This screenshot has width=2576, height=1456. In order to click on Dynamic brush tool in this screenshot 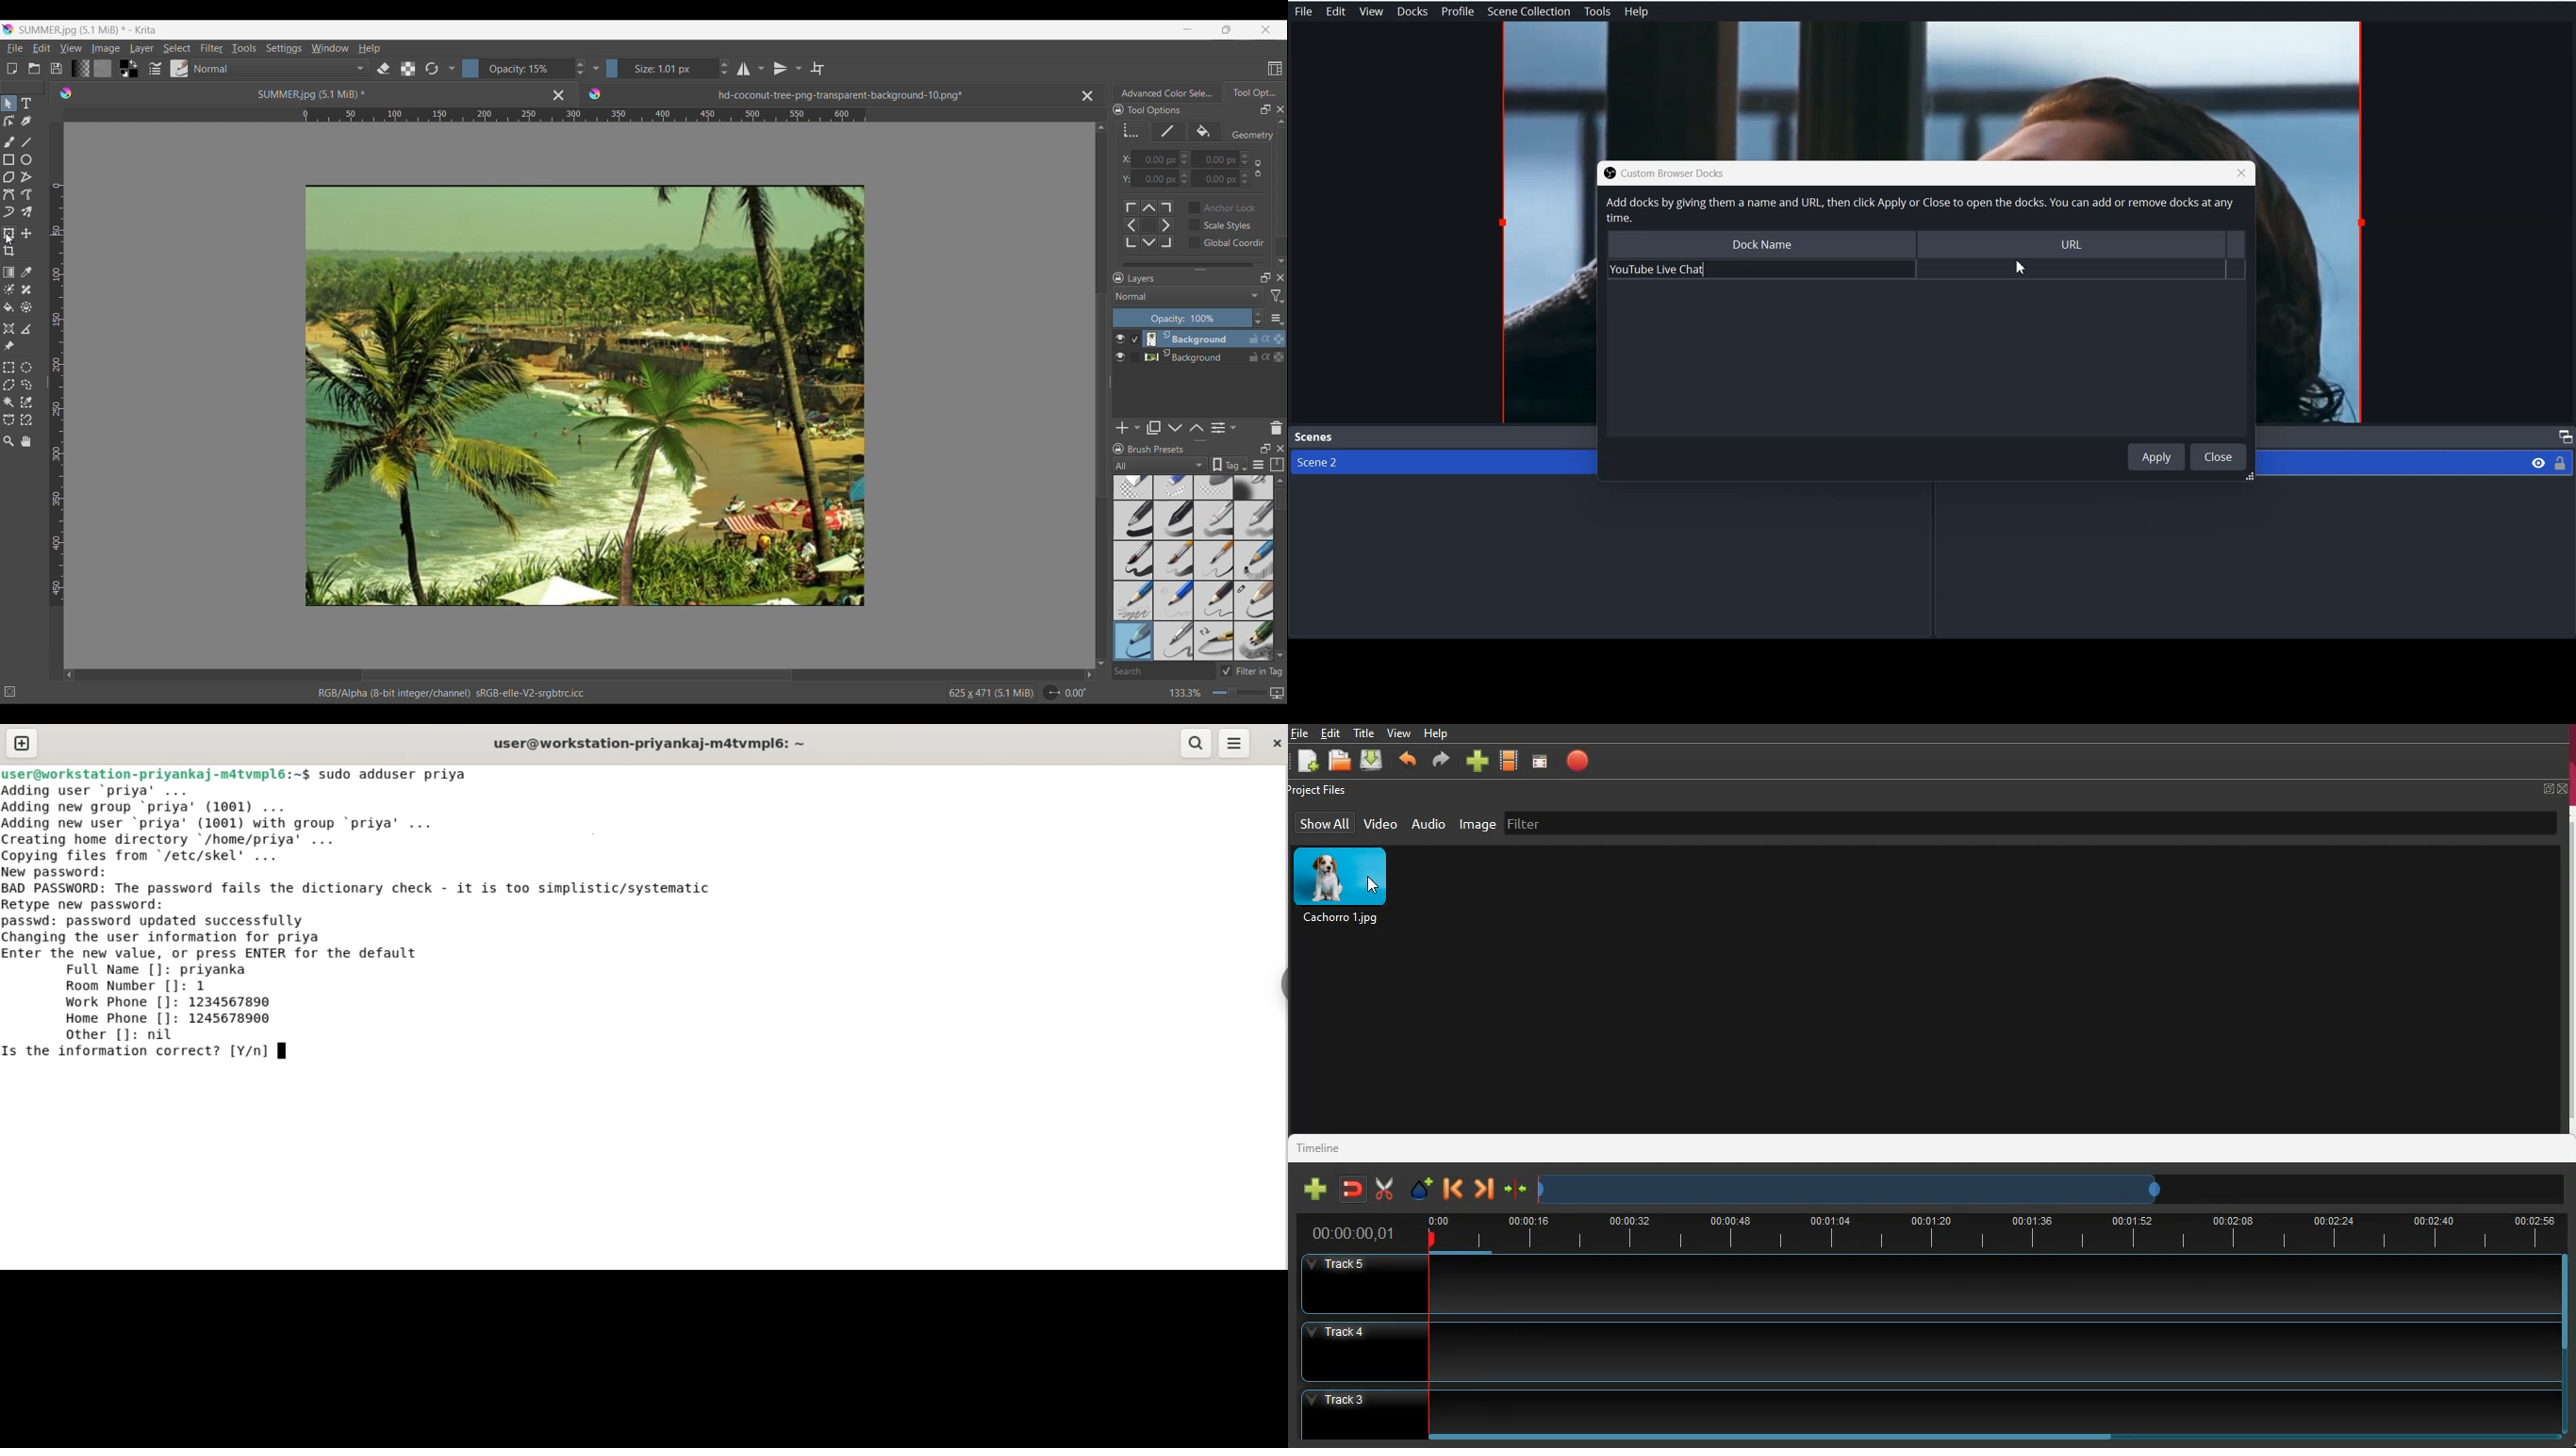, I will do `click(9, 212)`.